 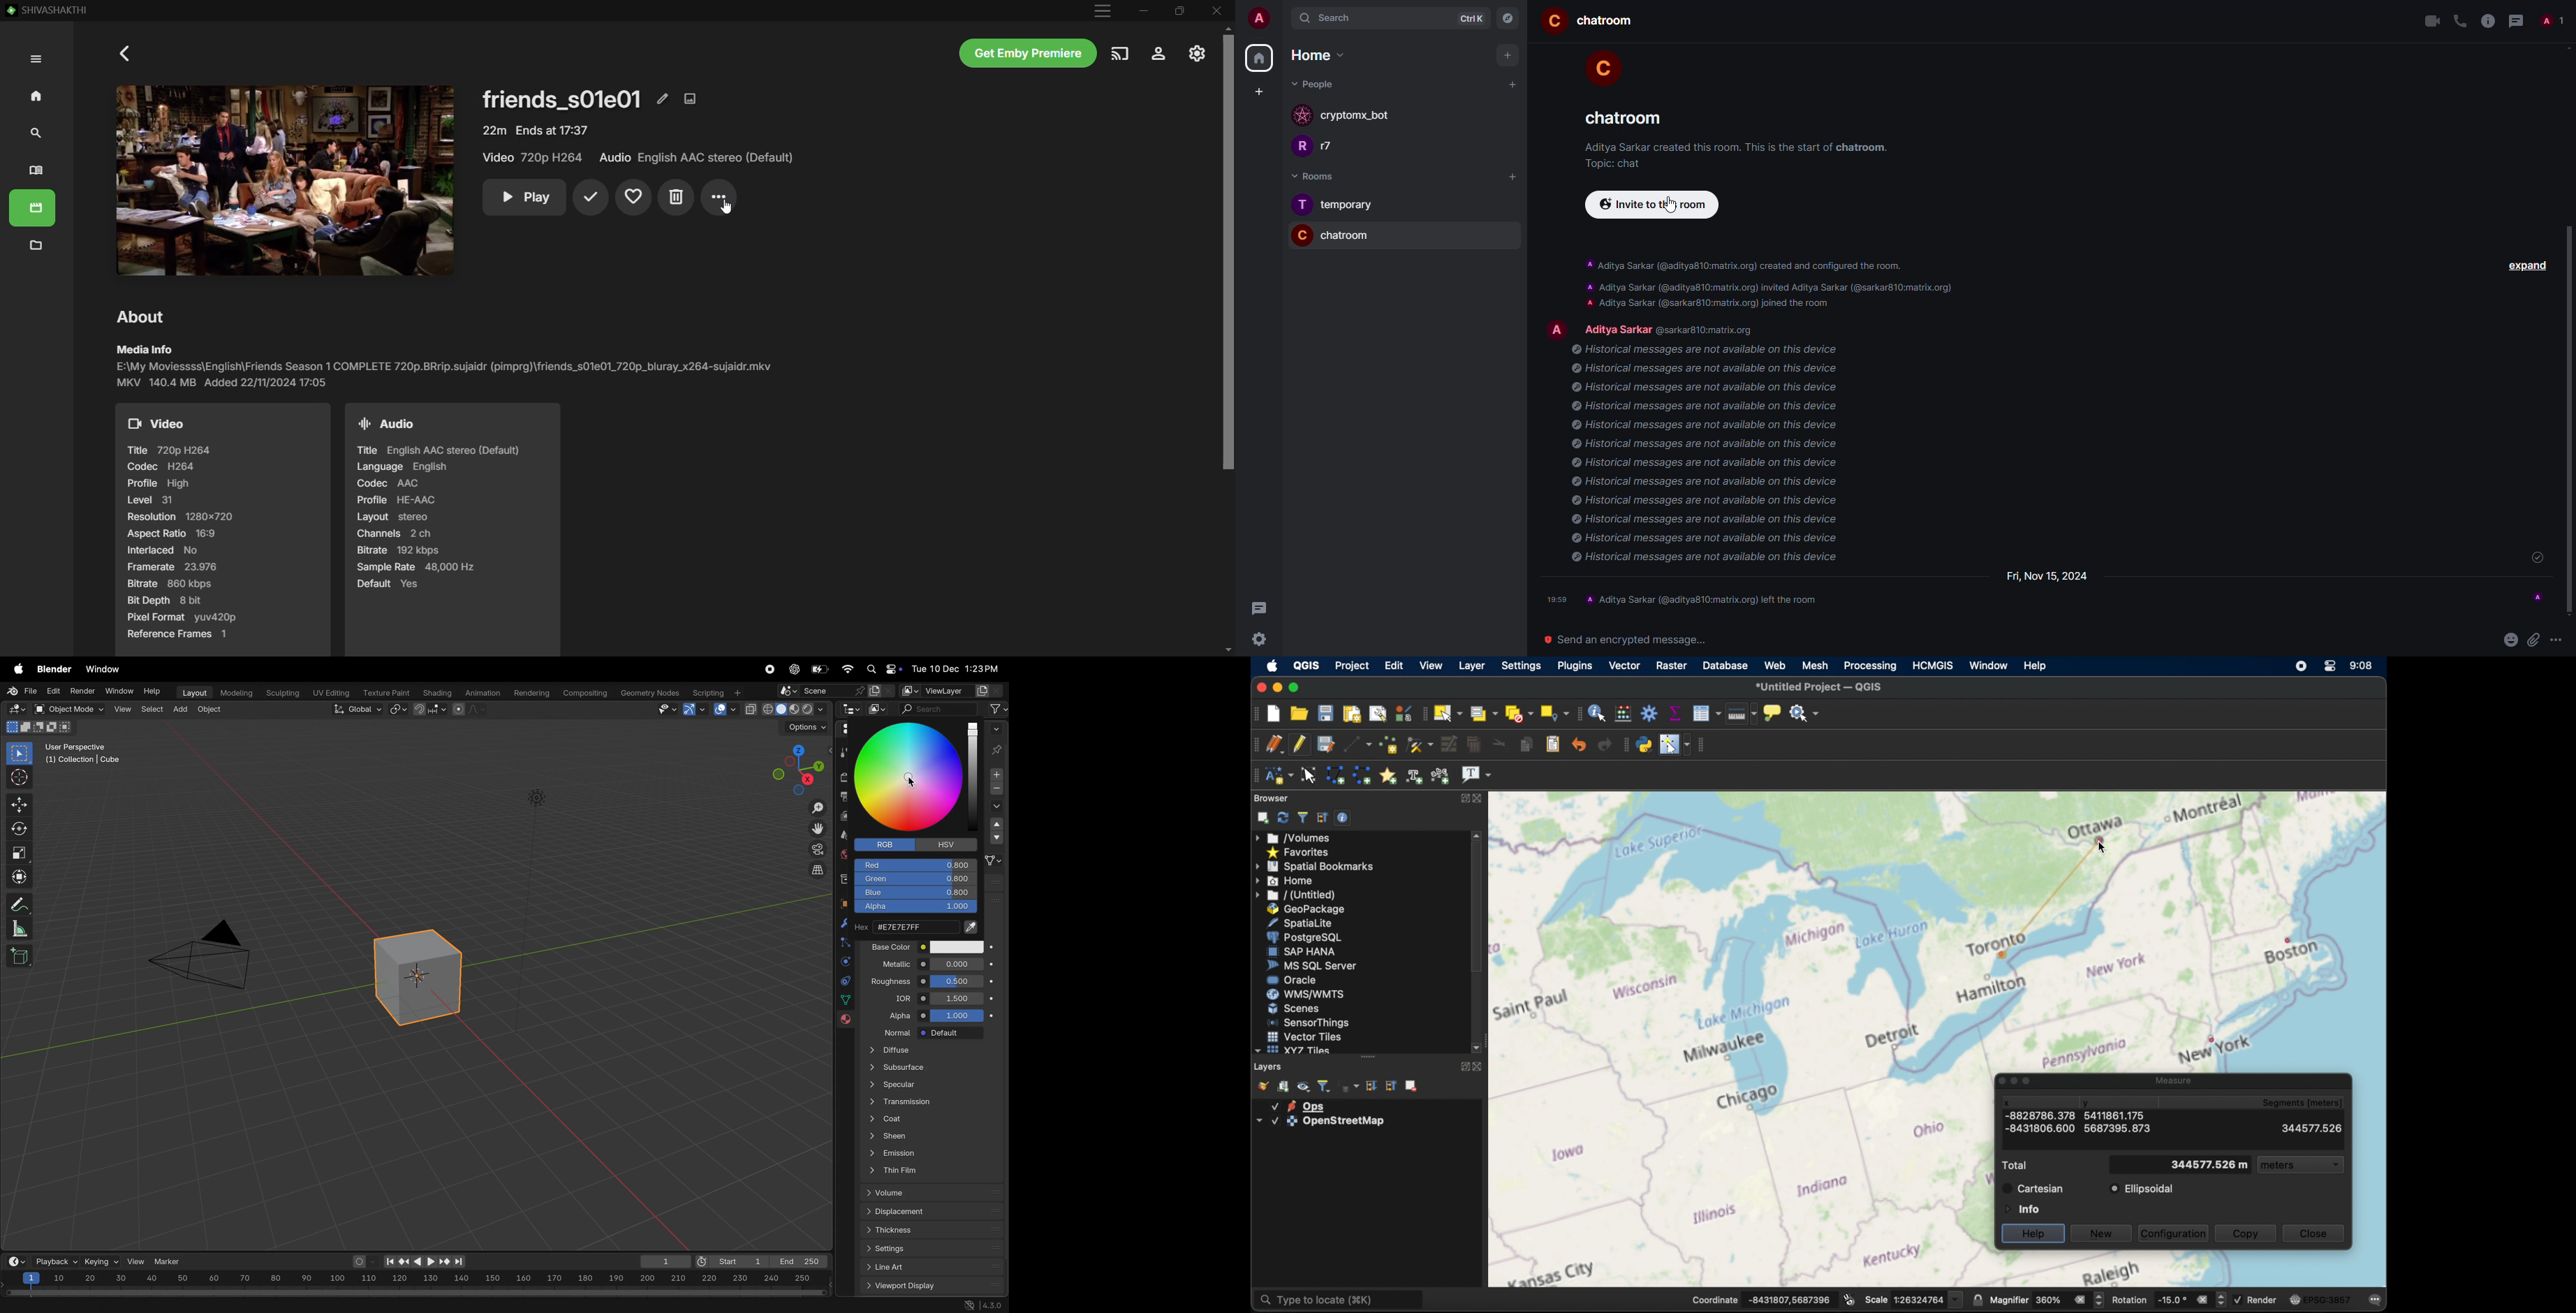 What do you see at coordinates (1309, 176) in the screenshot?
I see `rooms` at bounding box center [1309, 176].